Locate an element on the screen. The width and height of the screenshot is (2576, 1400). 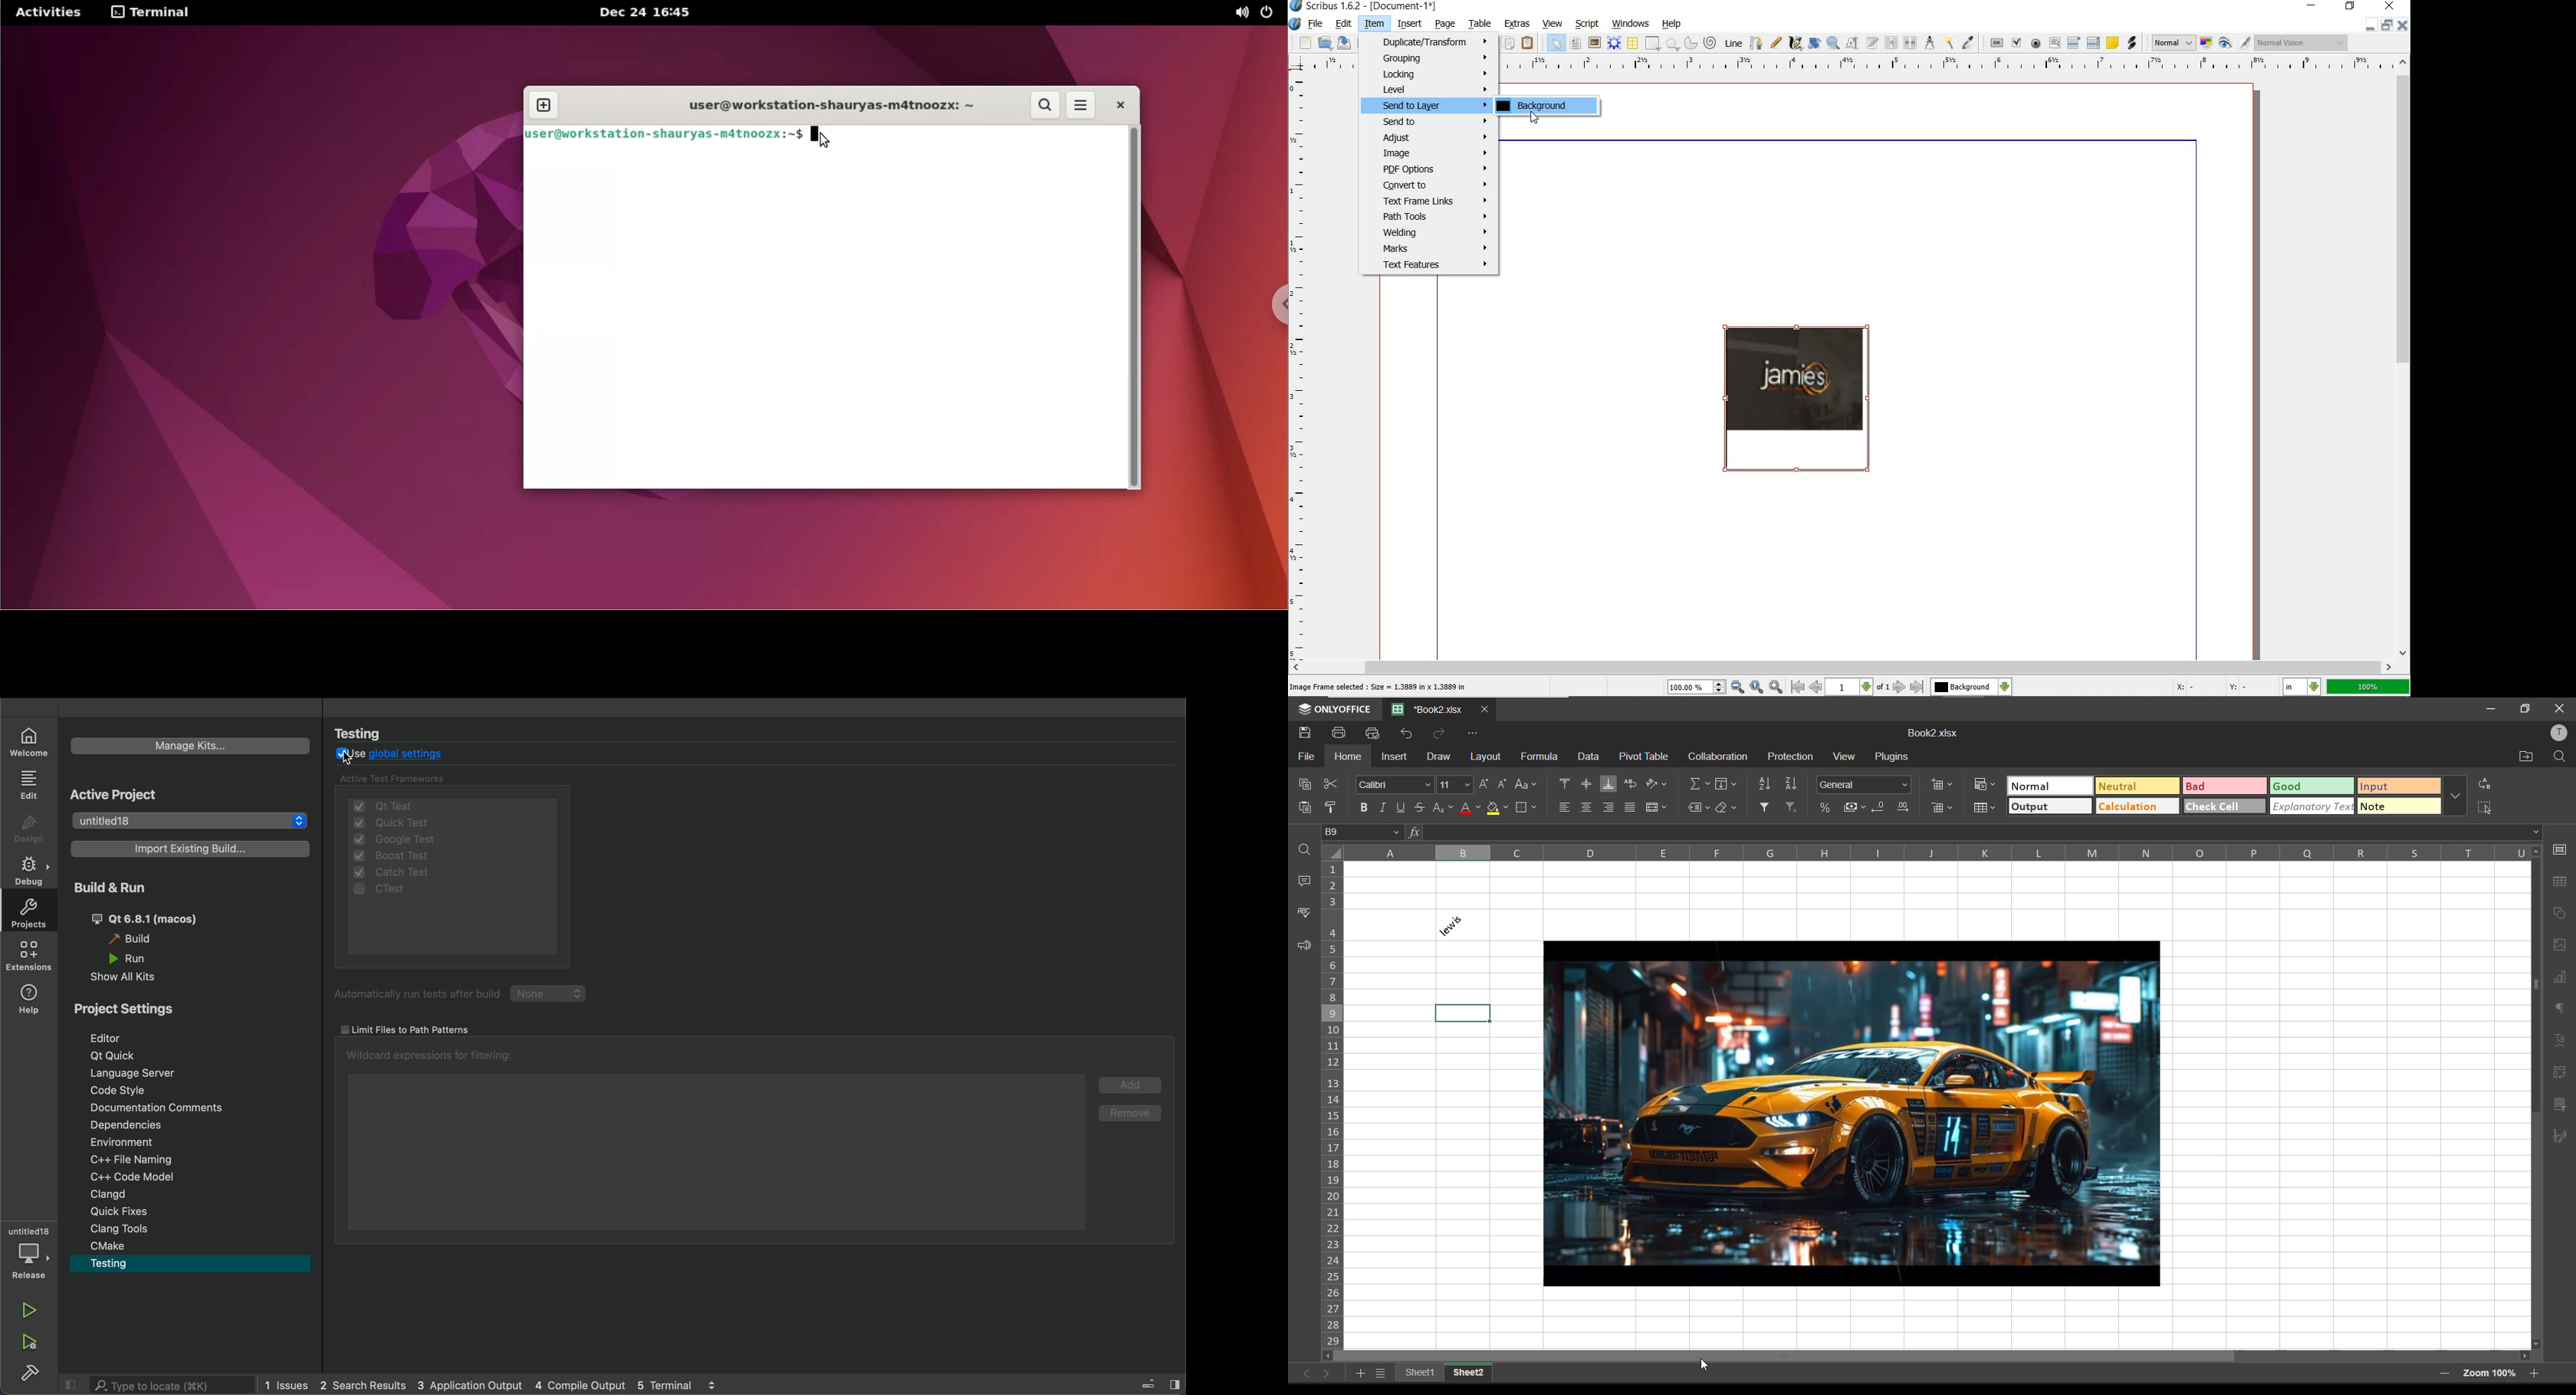
app name is located at coordinates (1332, 707).